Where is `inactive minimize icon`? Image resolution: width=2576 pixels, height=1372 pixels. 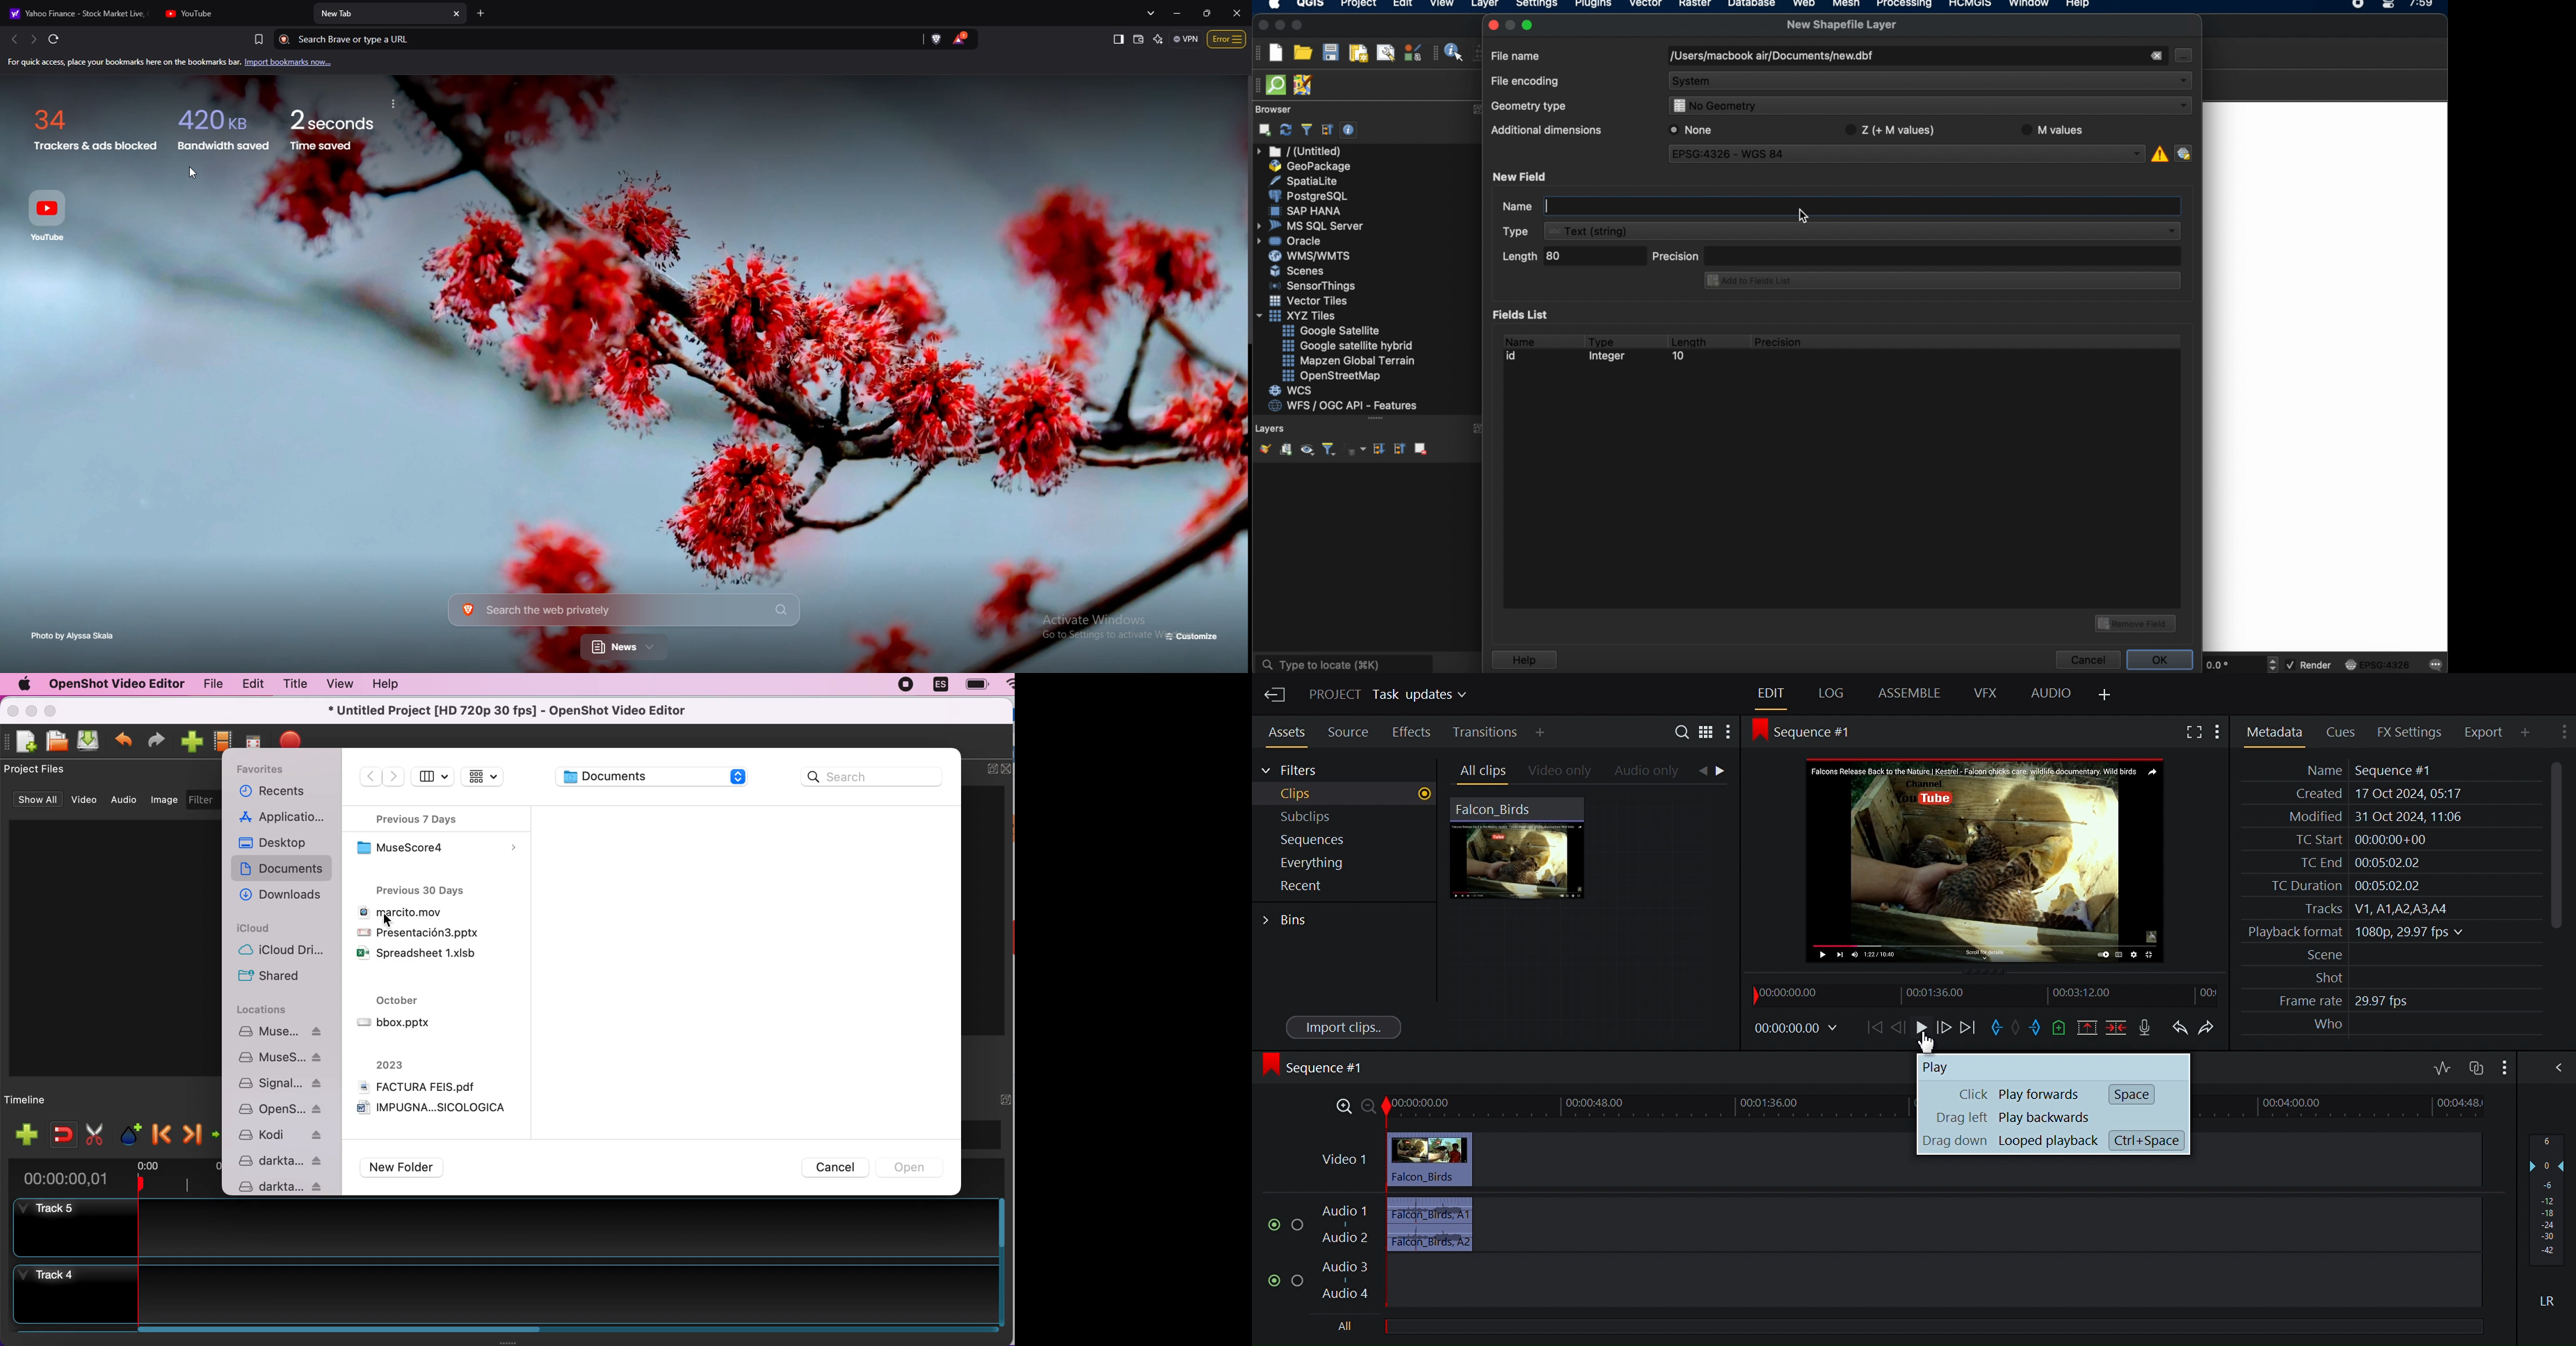 inactive minimize icon is located at coordinates (1511, 24).